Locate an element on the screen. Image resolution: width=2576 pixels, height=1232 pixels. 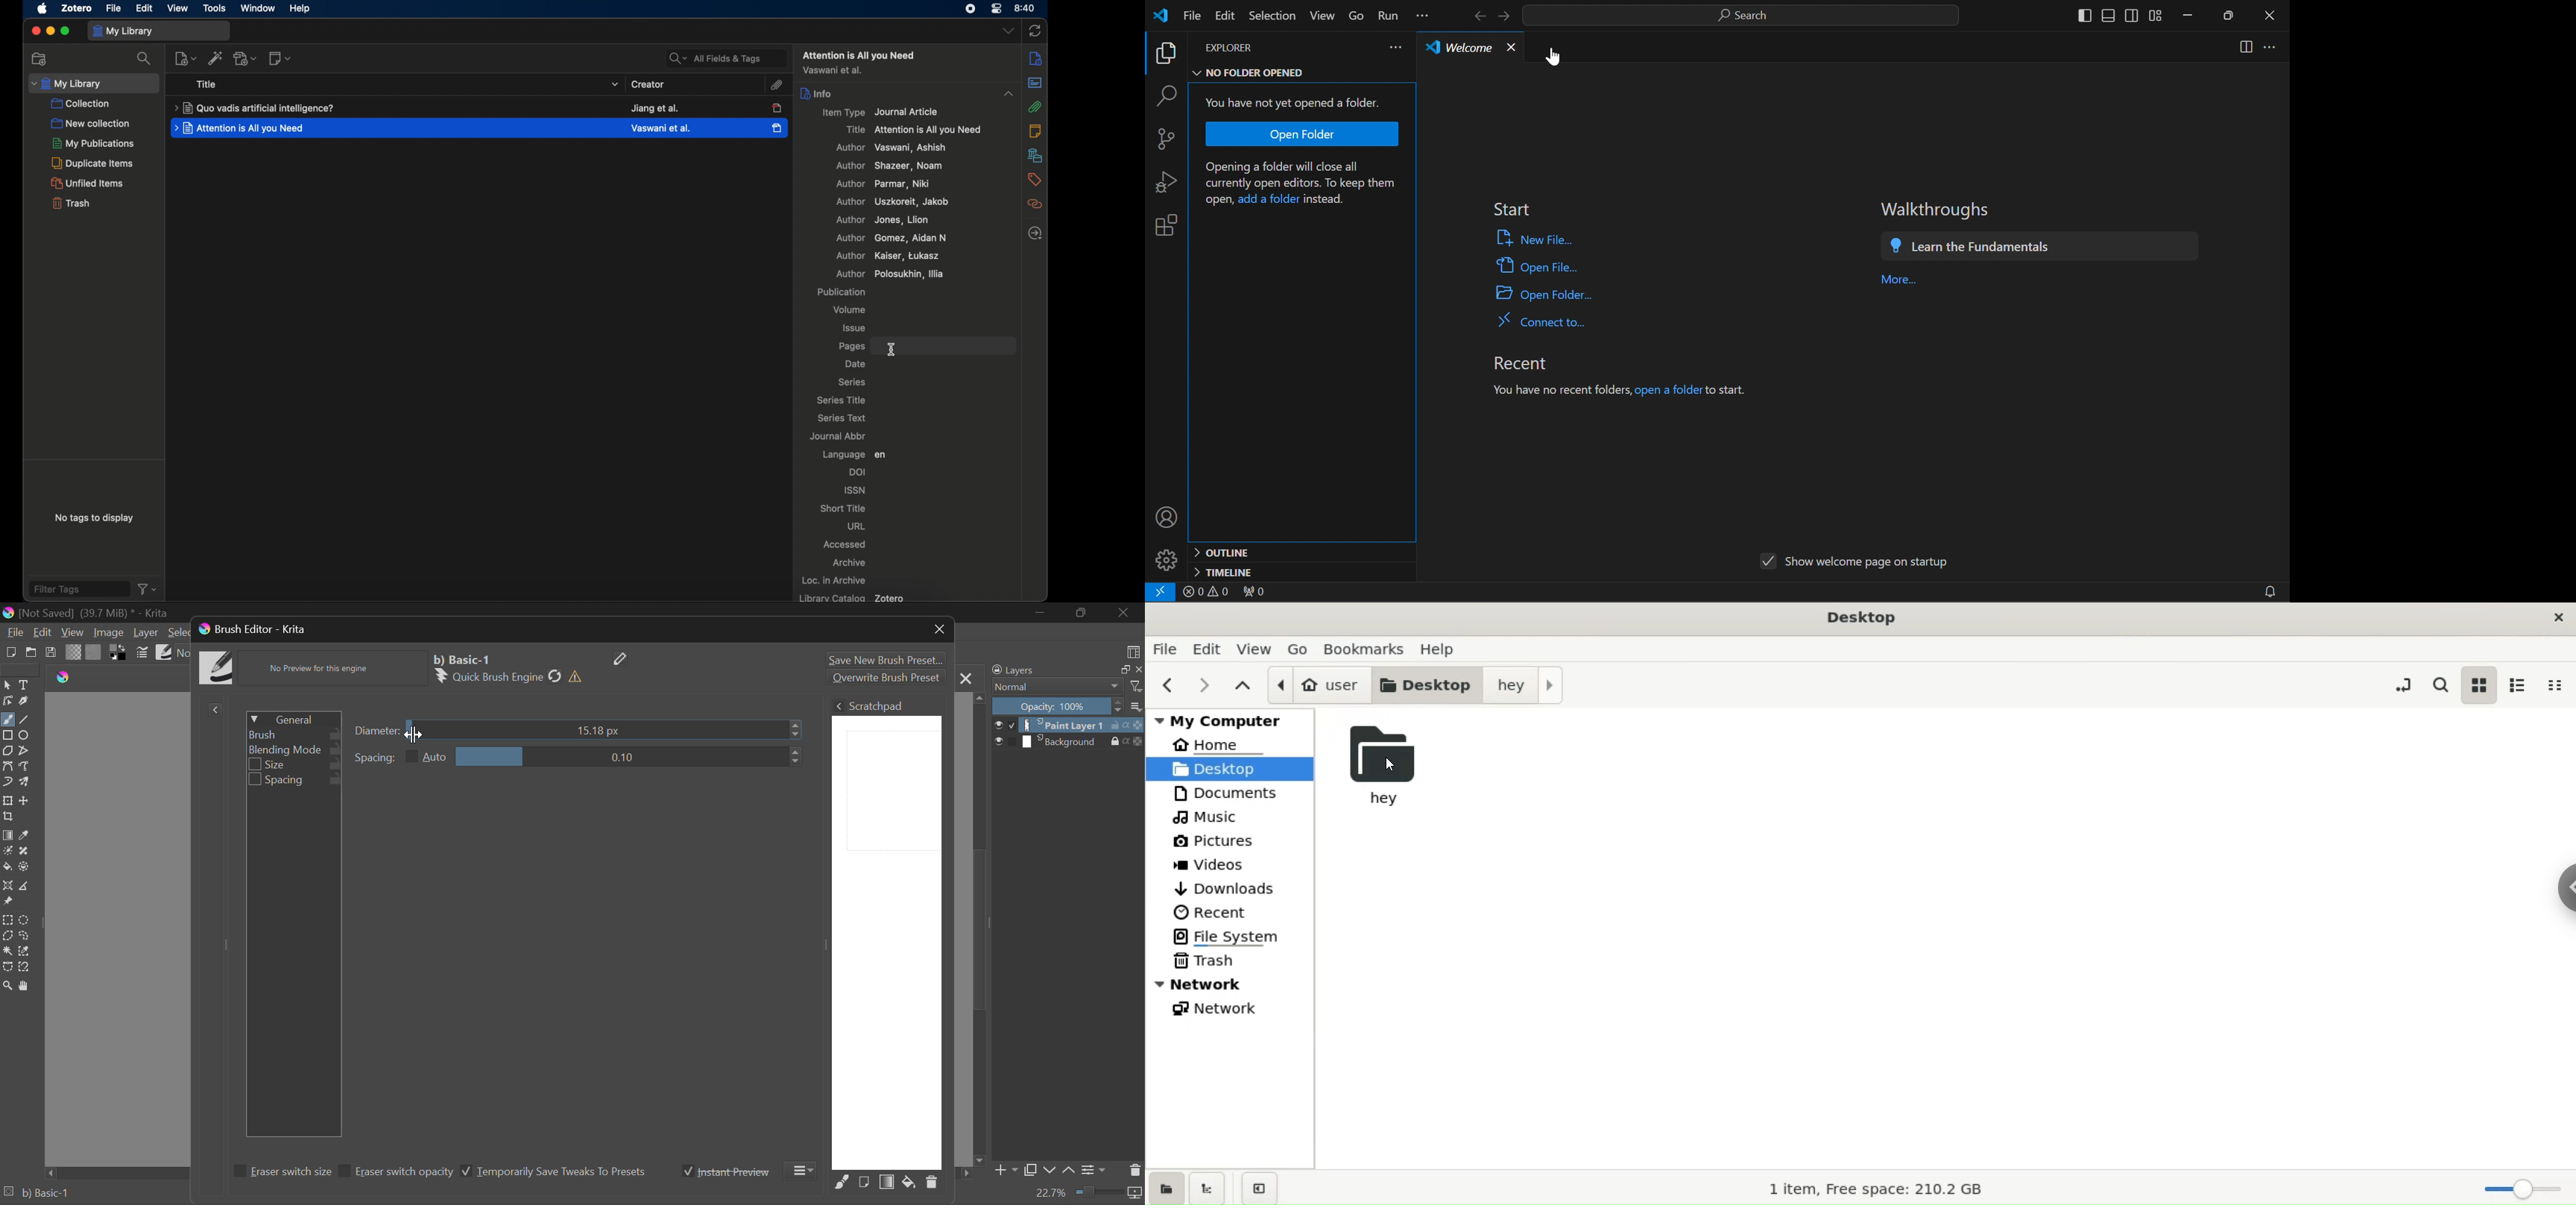
item unselected is located at coordinates (779, 108).